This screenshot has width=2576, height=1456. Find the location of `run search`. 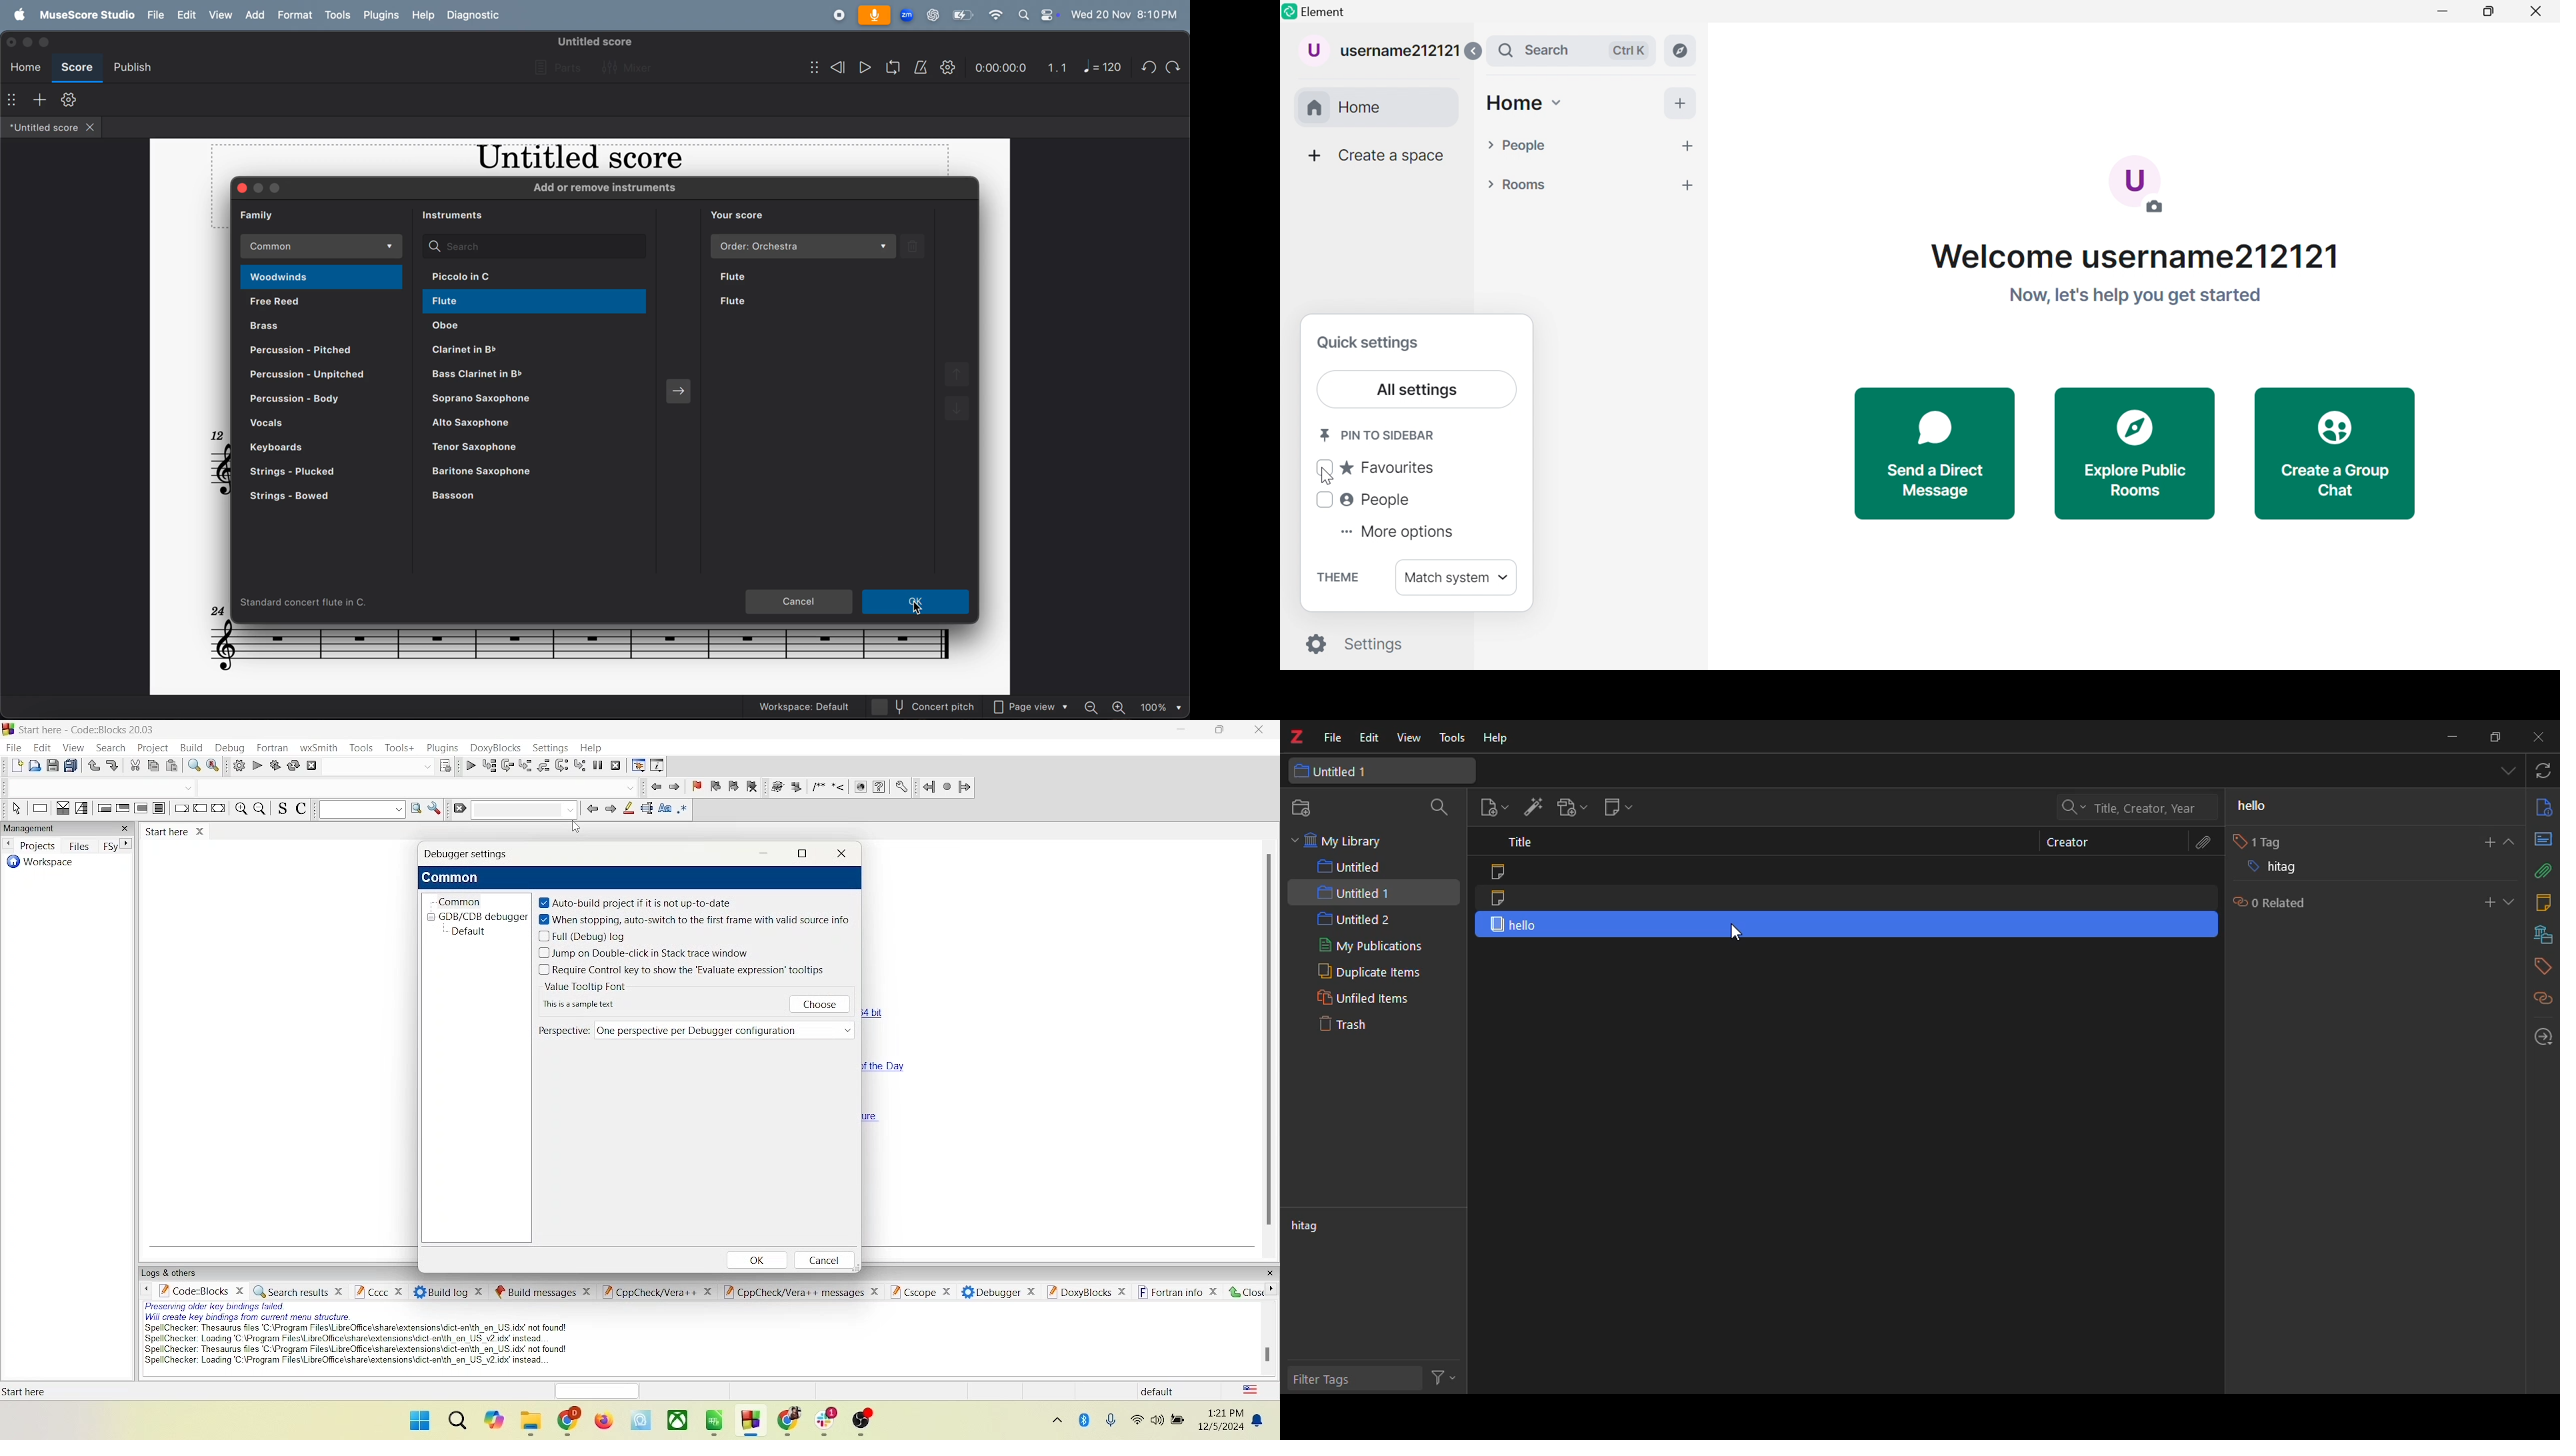

run search is located at coordinates (413, 809).